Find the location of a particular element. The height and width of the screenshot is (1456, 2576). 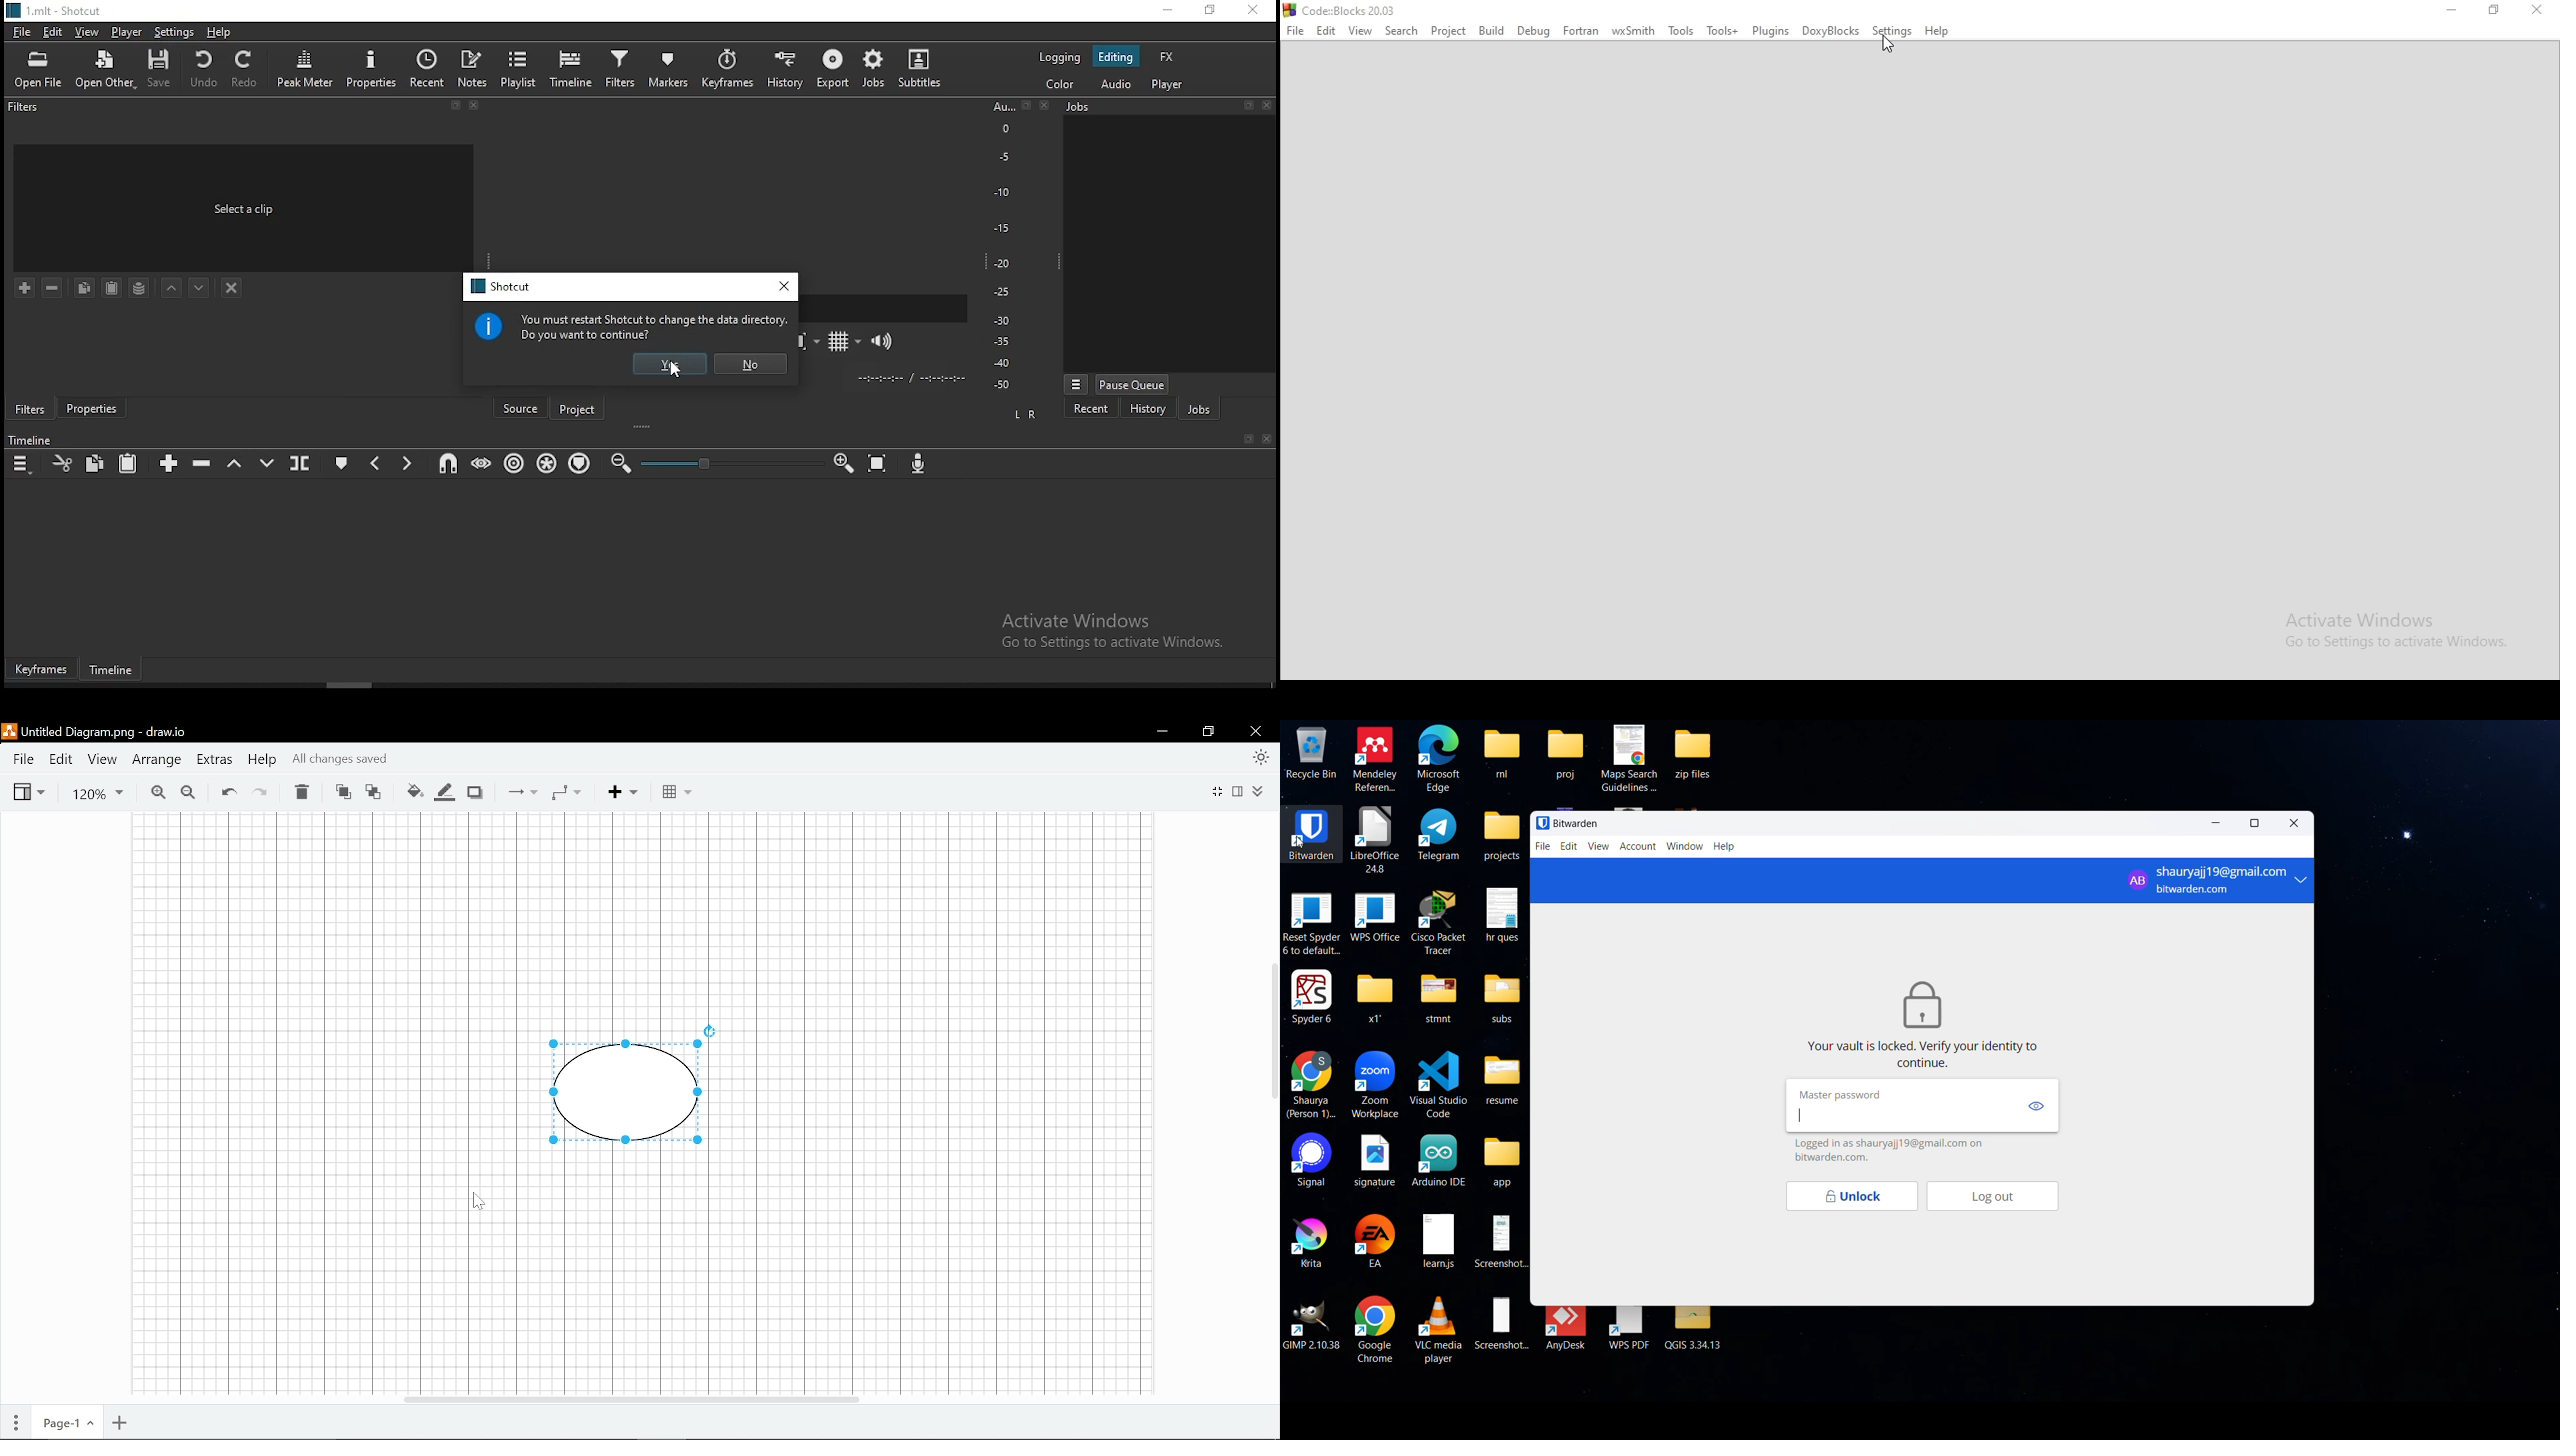

next marker is located at coordinates (407, 462).